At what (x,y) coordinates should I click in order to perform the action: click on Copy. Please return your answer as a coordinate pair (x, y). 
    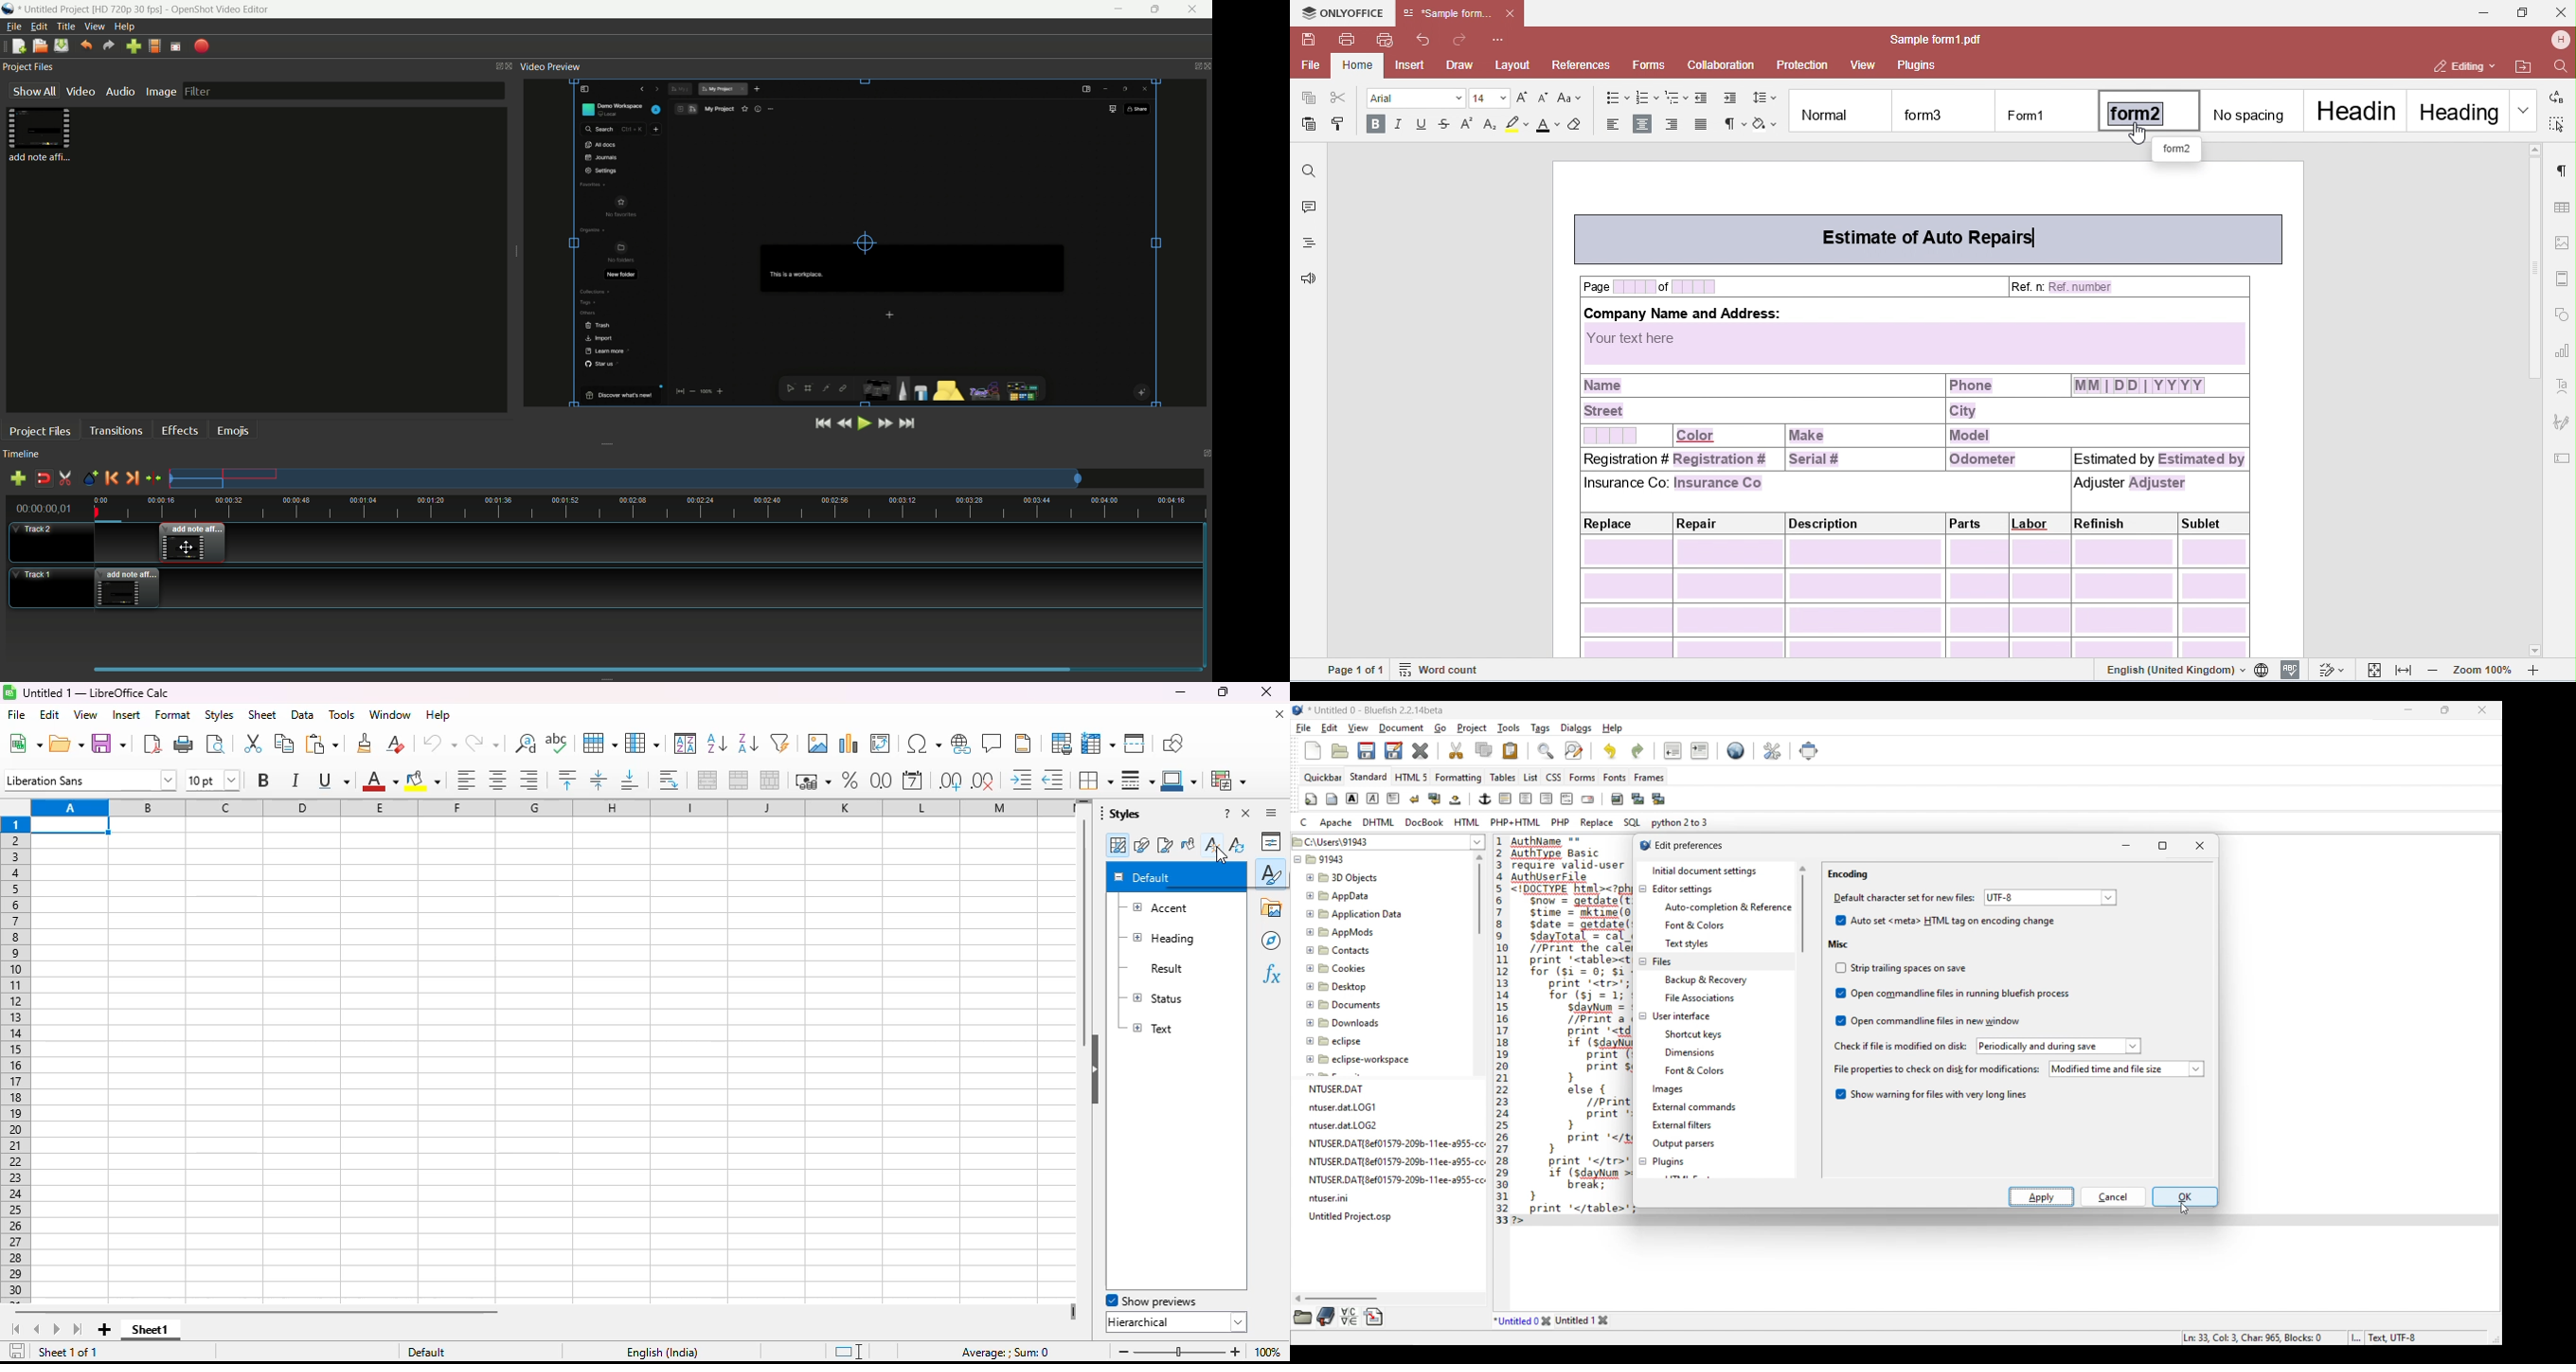
    Looking at the image, I should click on (1484, 750).